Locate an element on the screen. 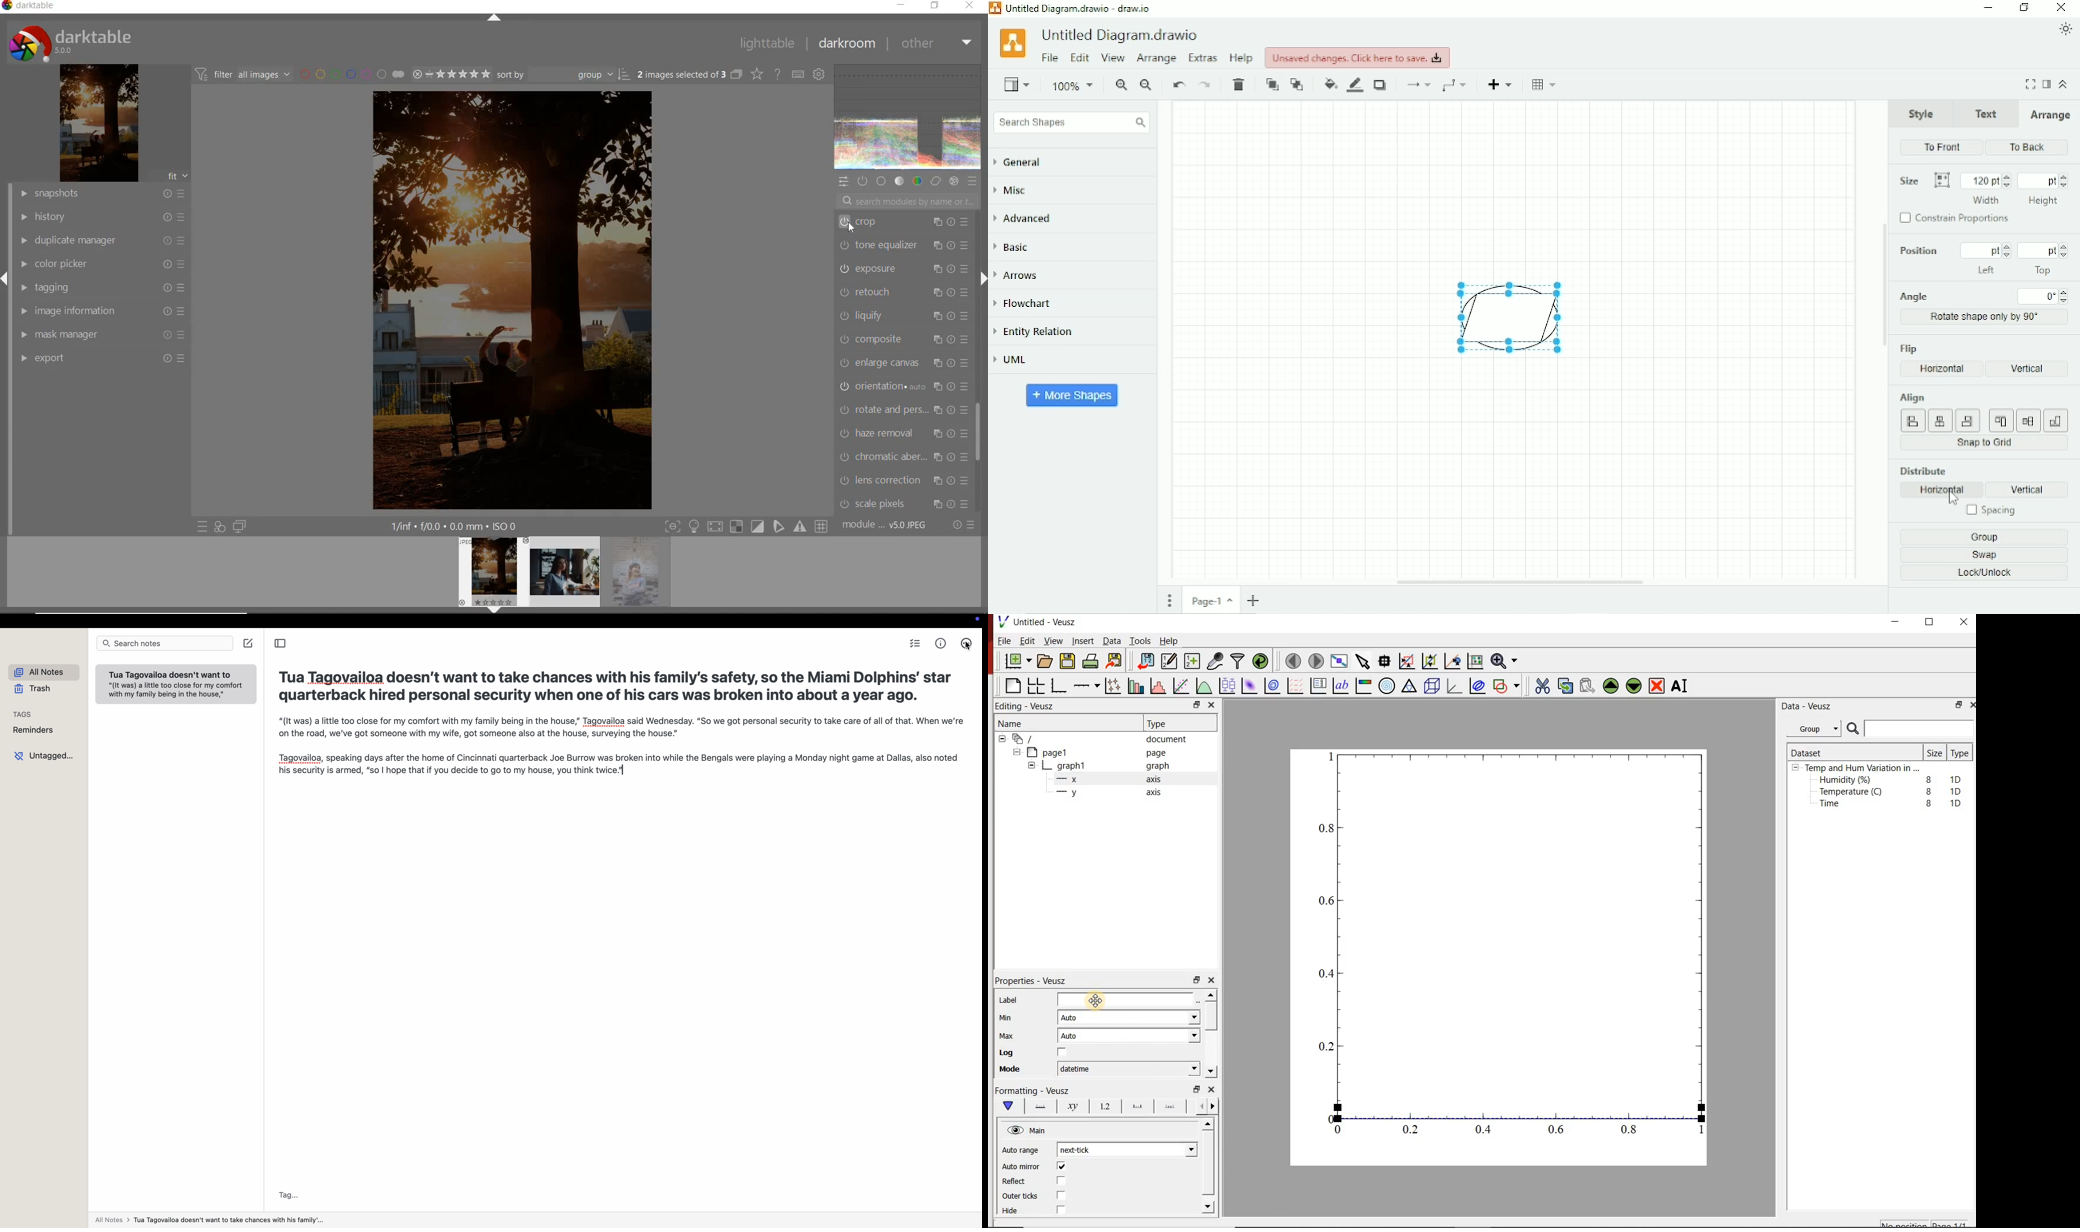  correct is located at coordinates (935, 181).